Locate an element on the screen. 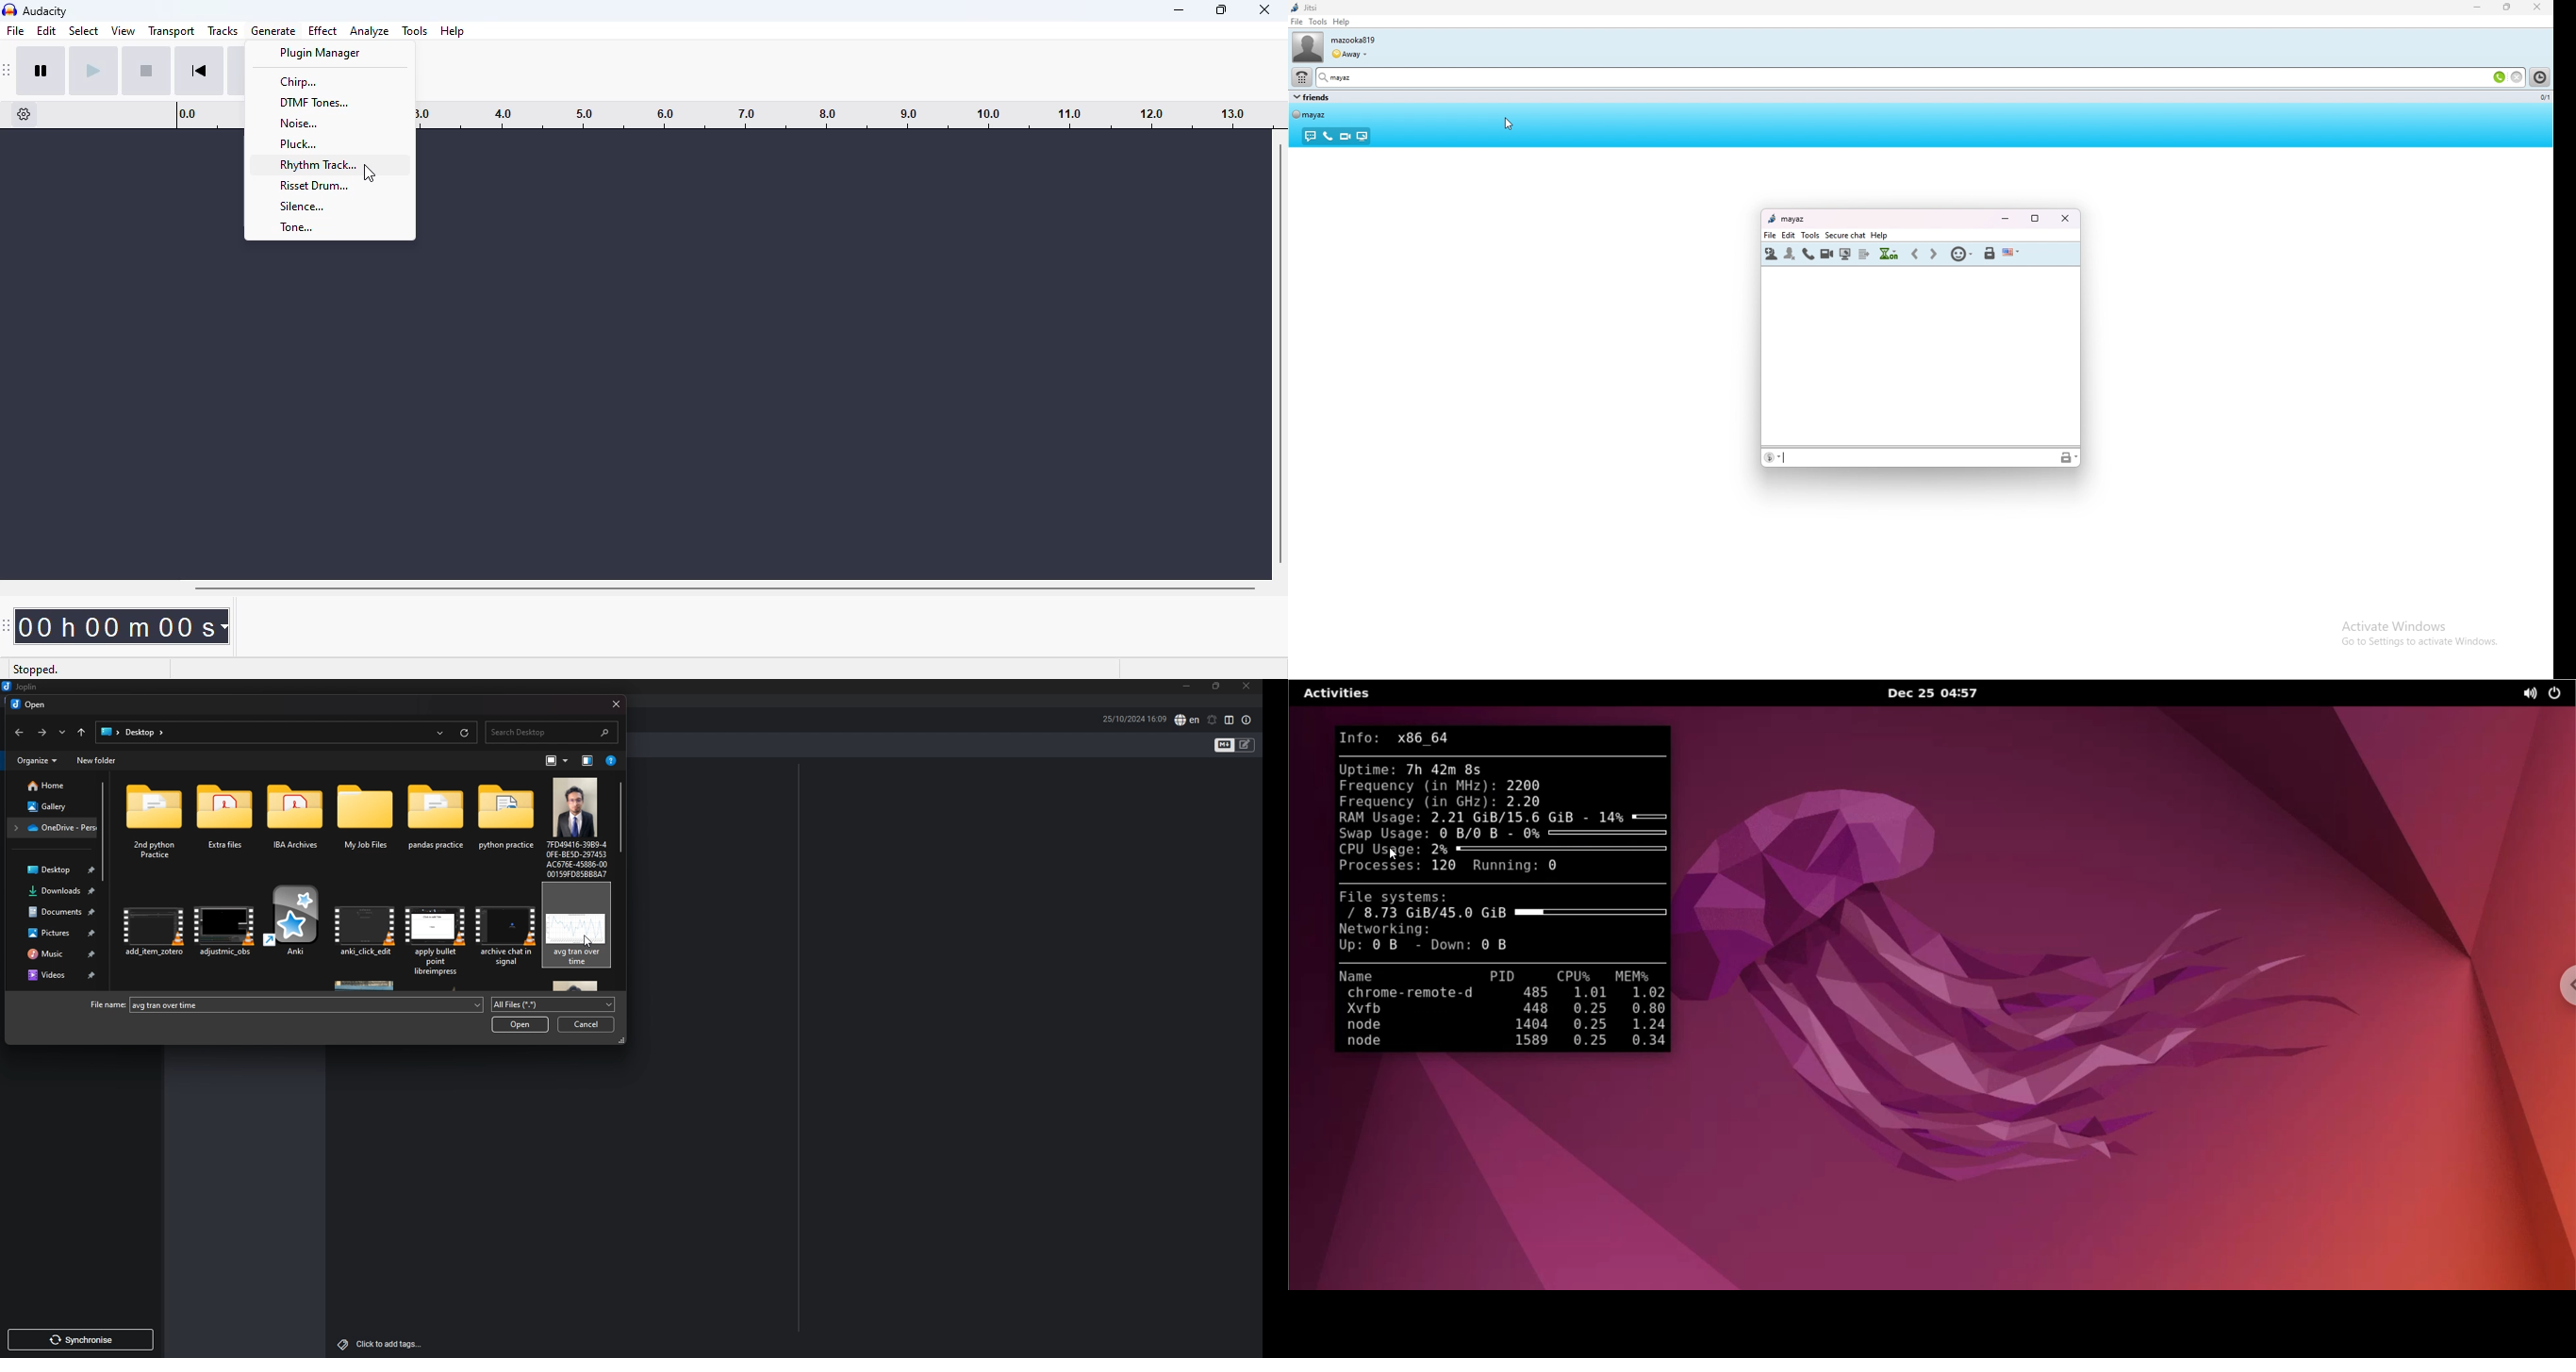 The width and height of the screenshot is (2576, 1372). Away  is located at coordinates (1351, 52).